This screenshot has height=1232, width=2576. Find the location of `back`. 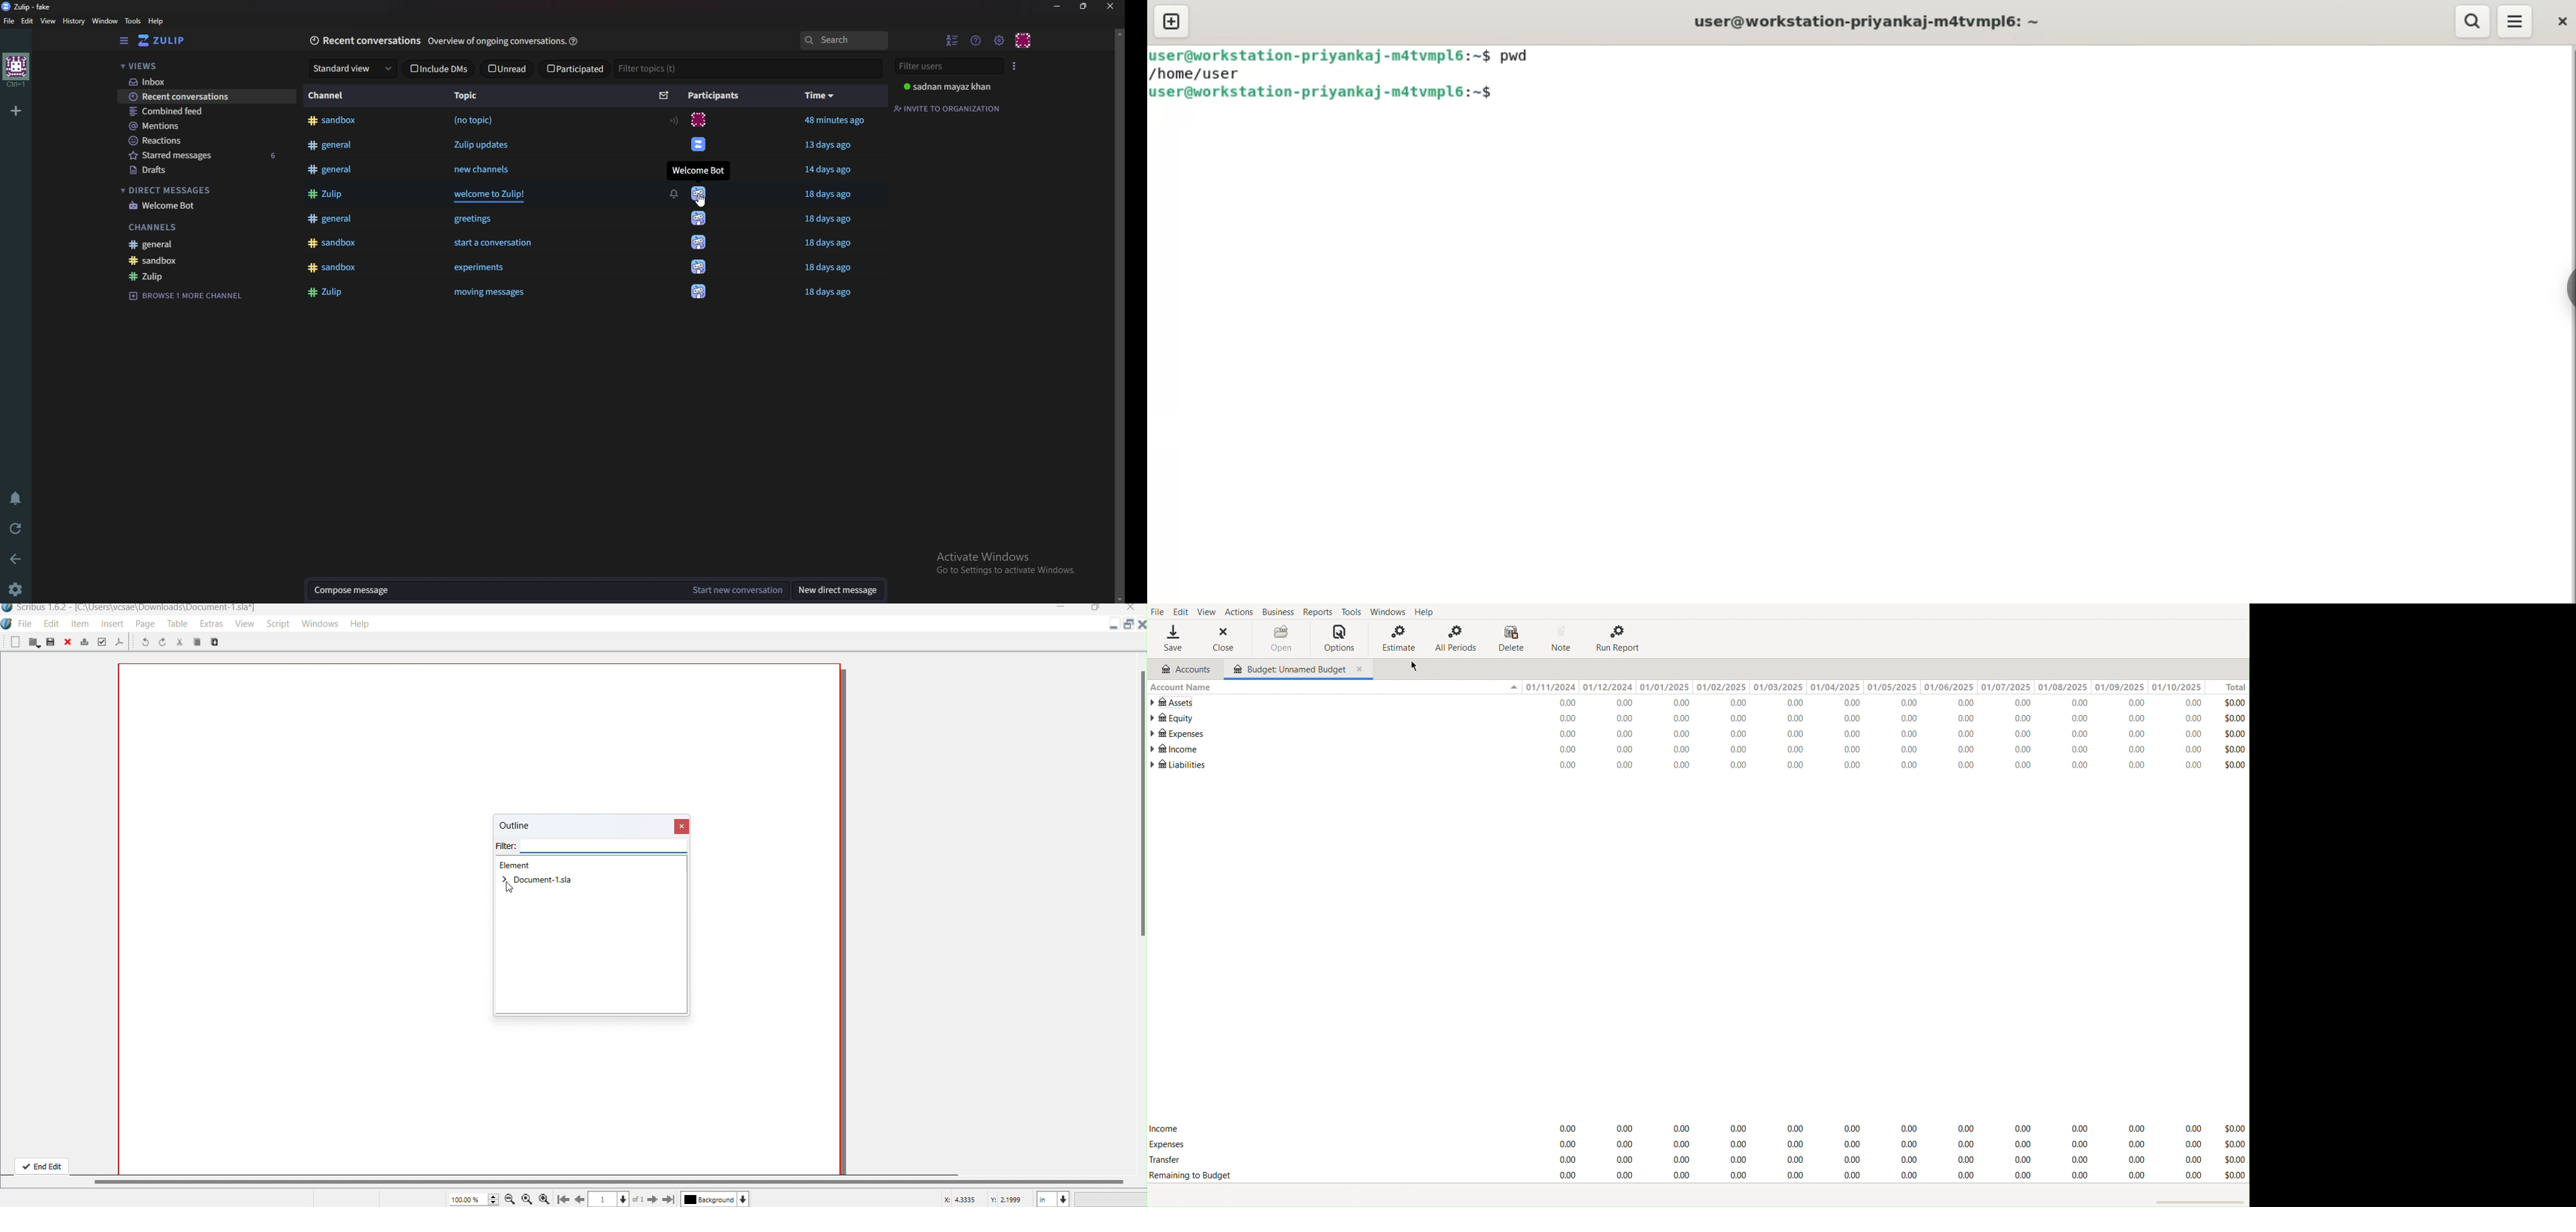

back is located at coordinates (581, 1199).